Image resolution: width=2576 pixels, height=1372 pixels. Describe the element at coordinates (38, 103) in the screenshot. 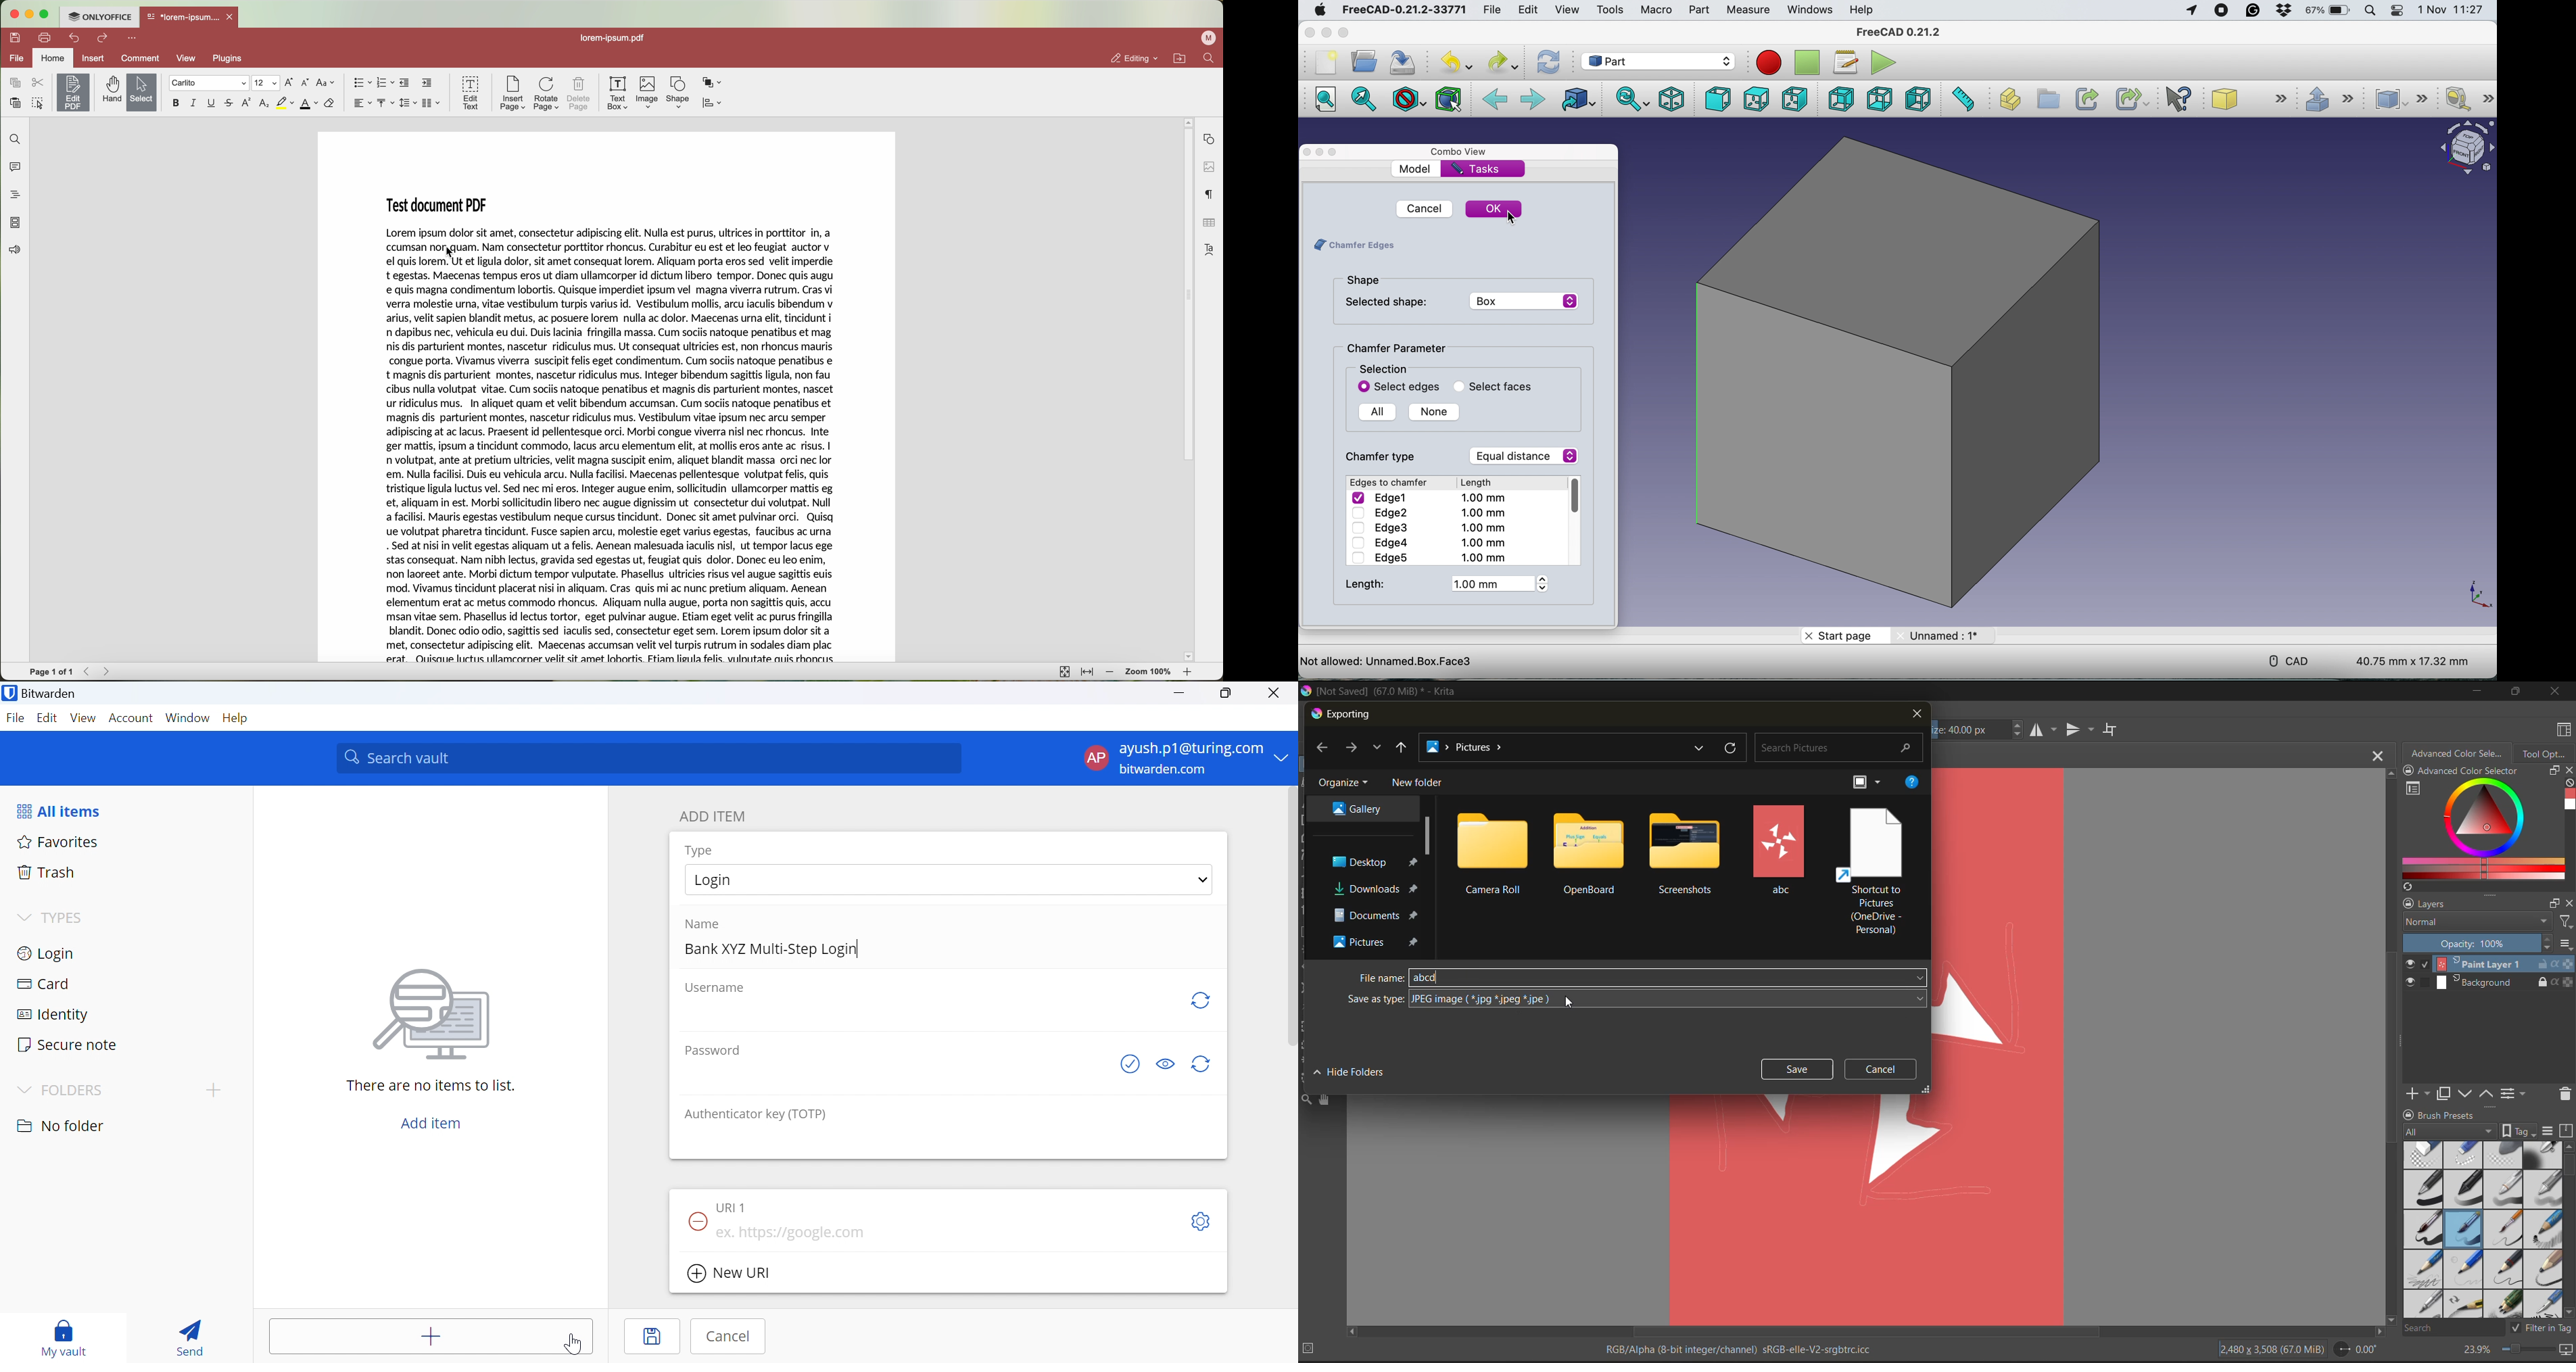

I see `select all` at that location.